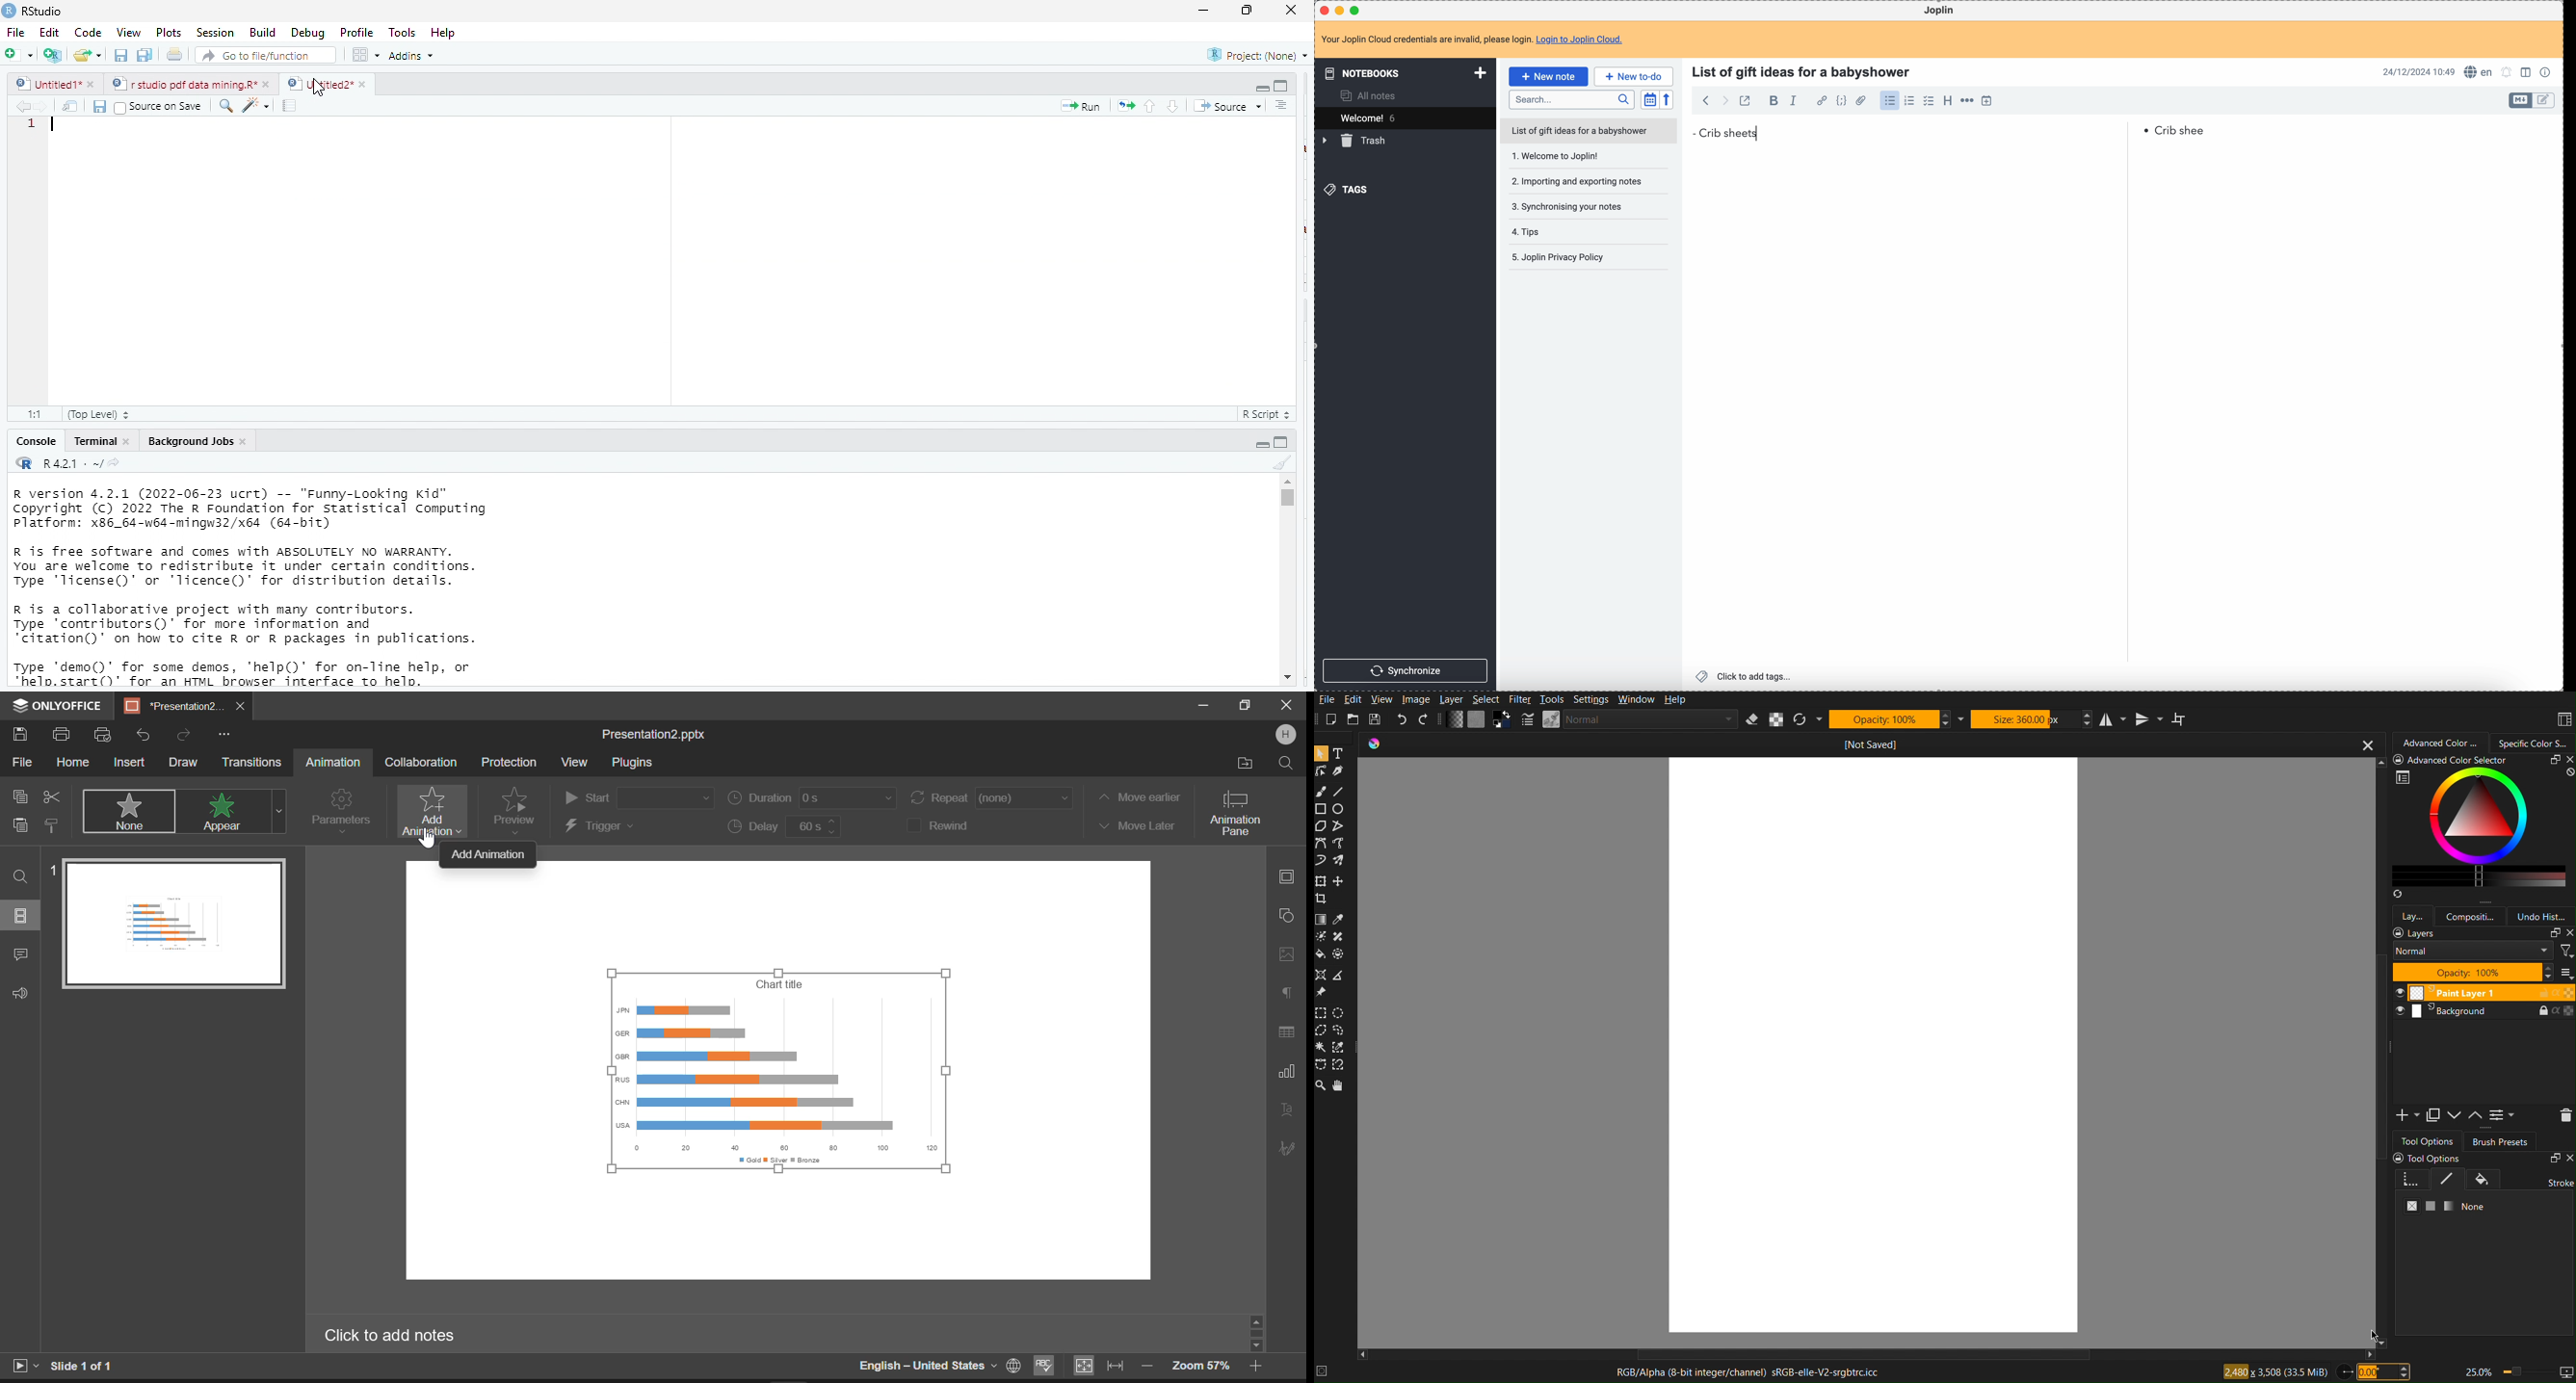 Image resolution: width=2576 pixels, height=1400 pixels. Describe the element at coordinates (72, 764) in the screenshot. I see `Home Menu` at that location.